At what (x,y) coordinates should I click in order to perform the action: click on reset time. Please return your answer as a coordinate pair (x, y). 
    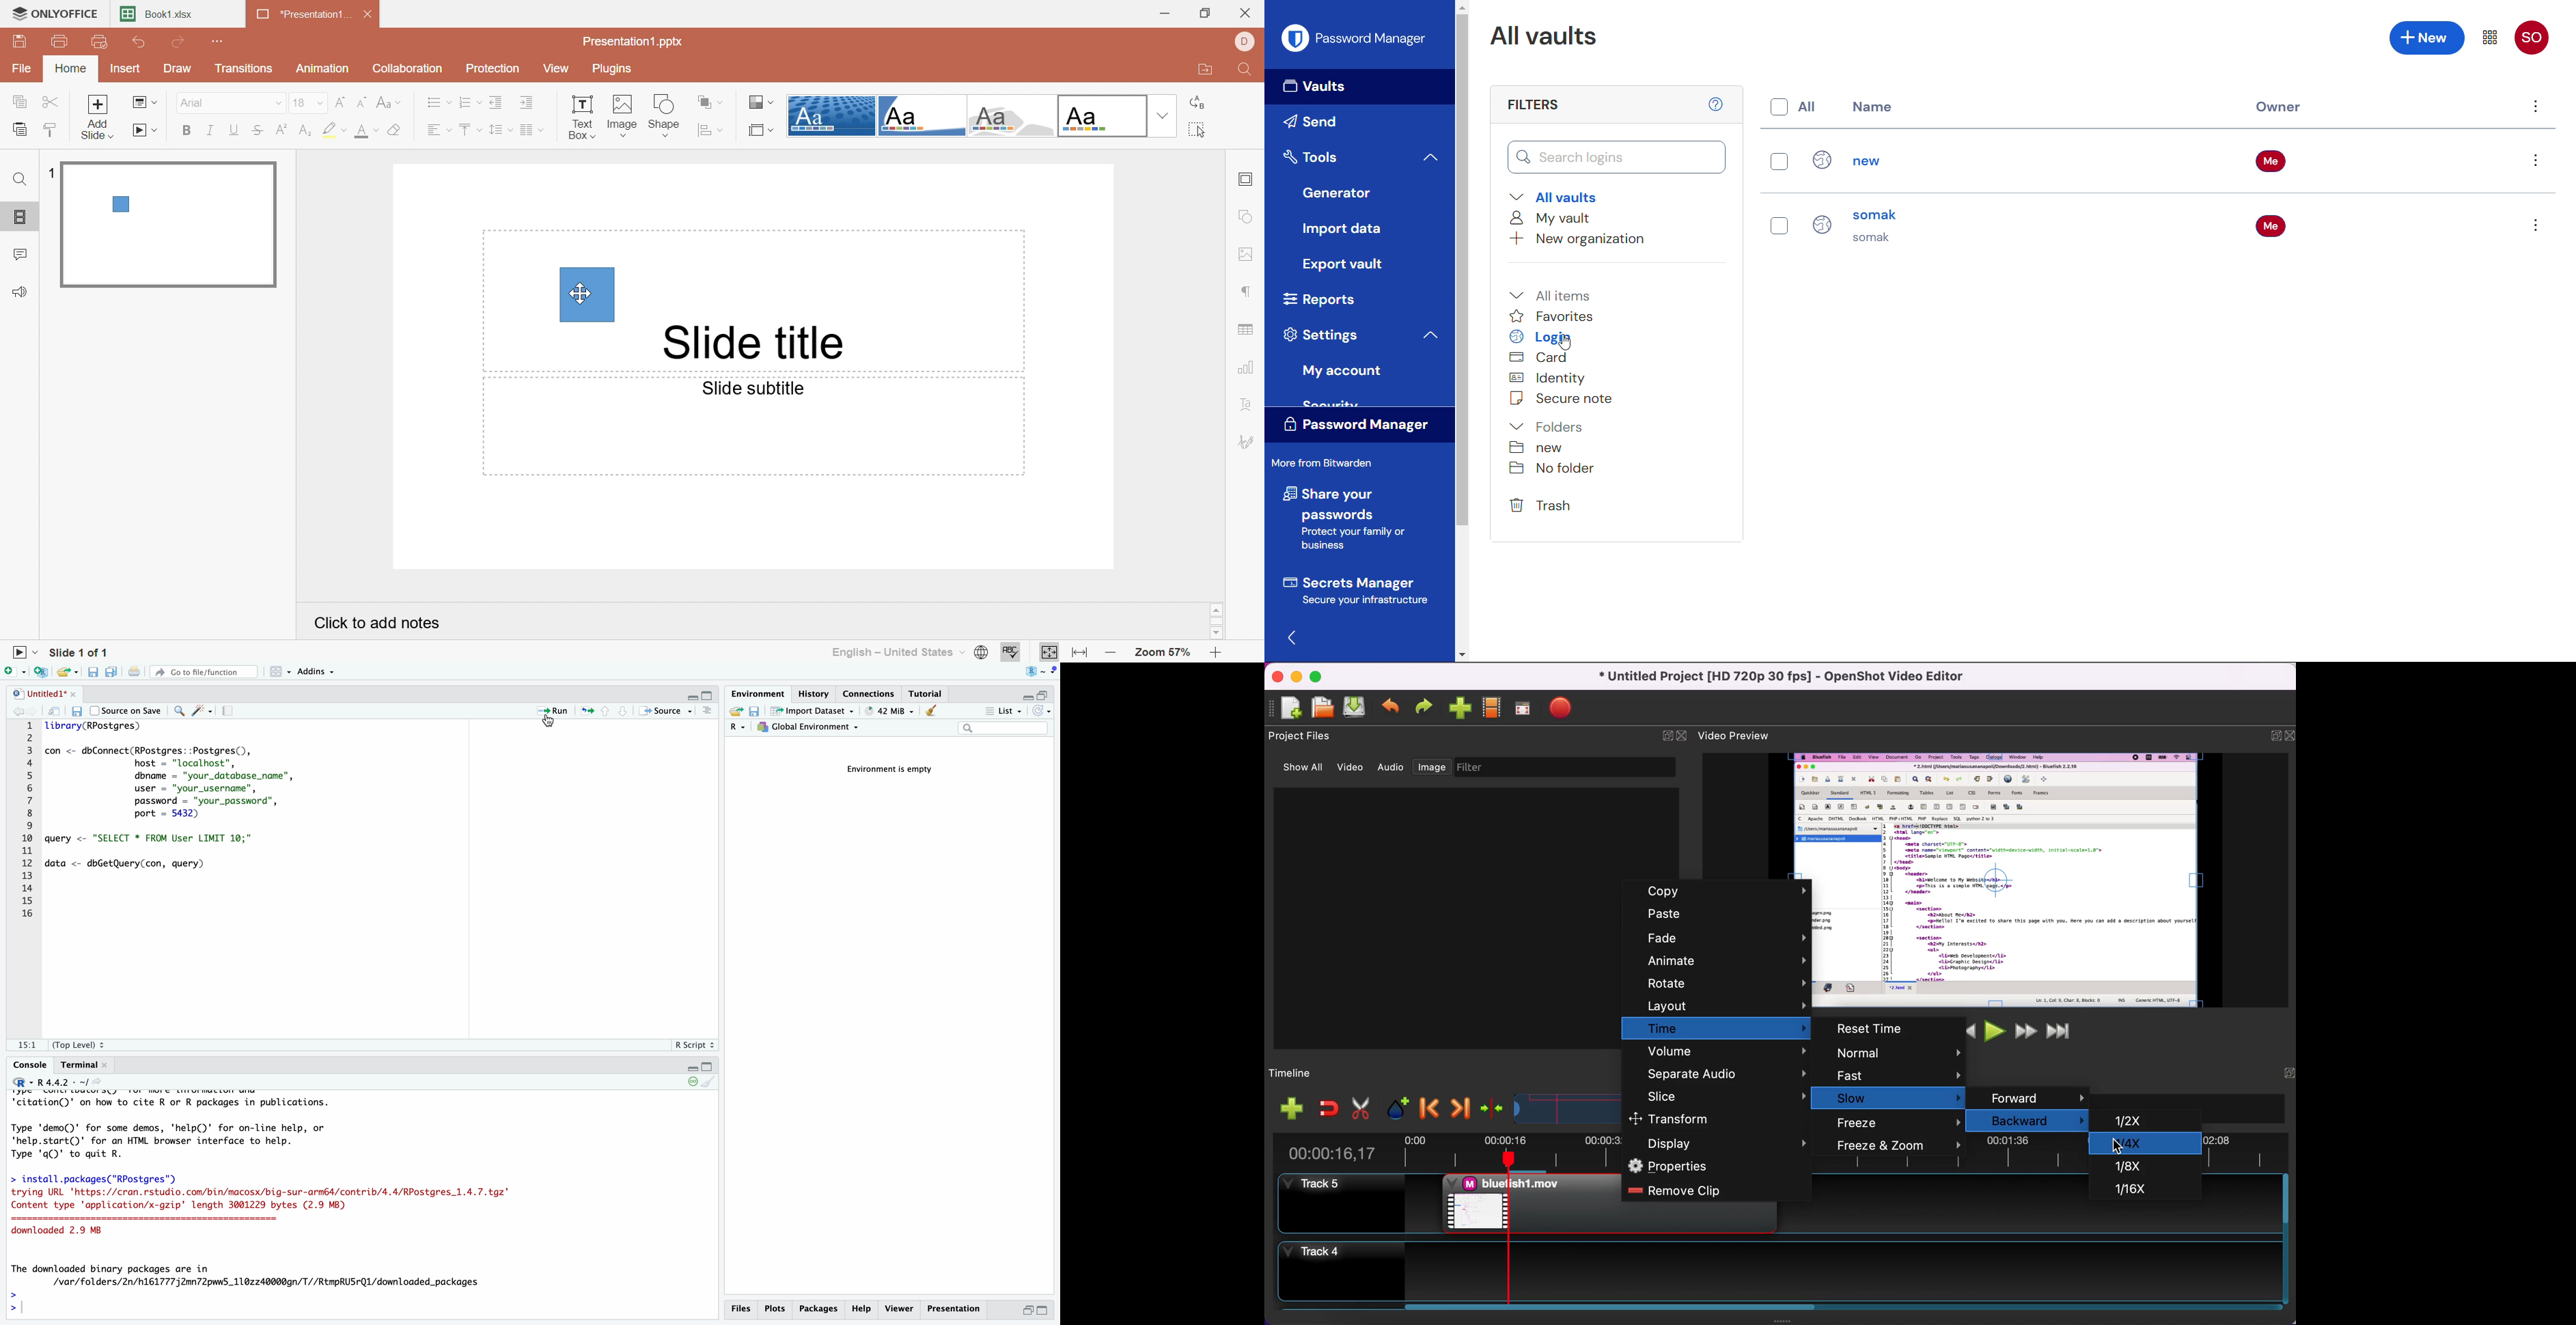
    Looking at the image, I should click on (1898, 1029).